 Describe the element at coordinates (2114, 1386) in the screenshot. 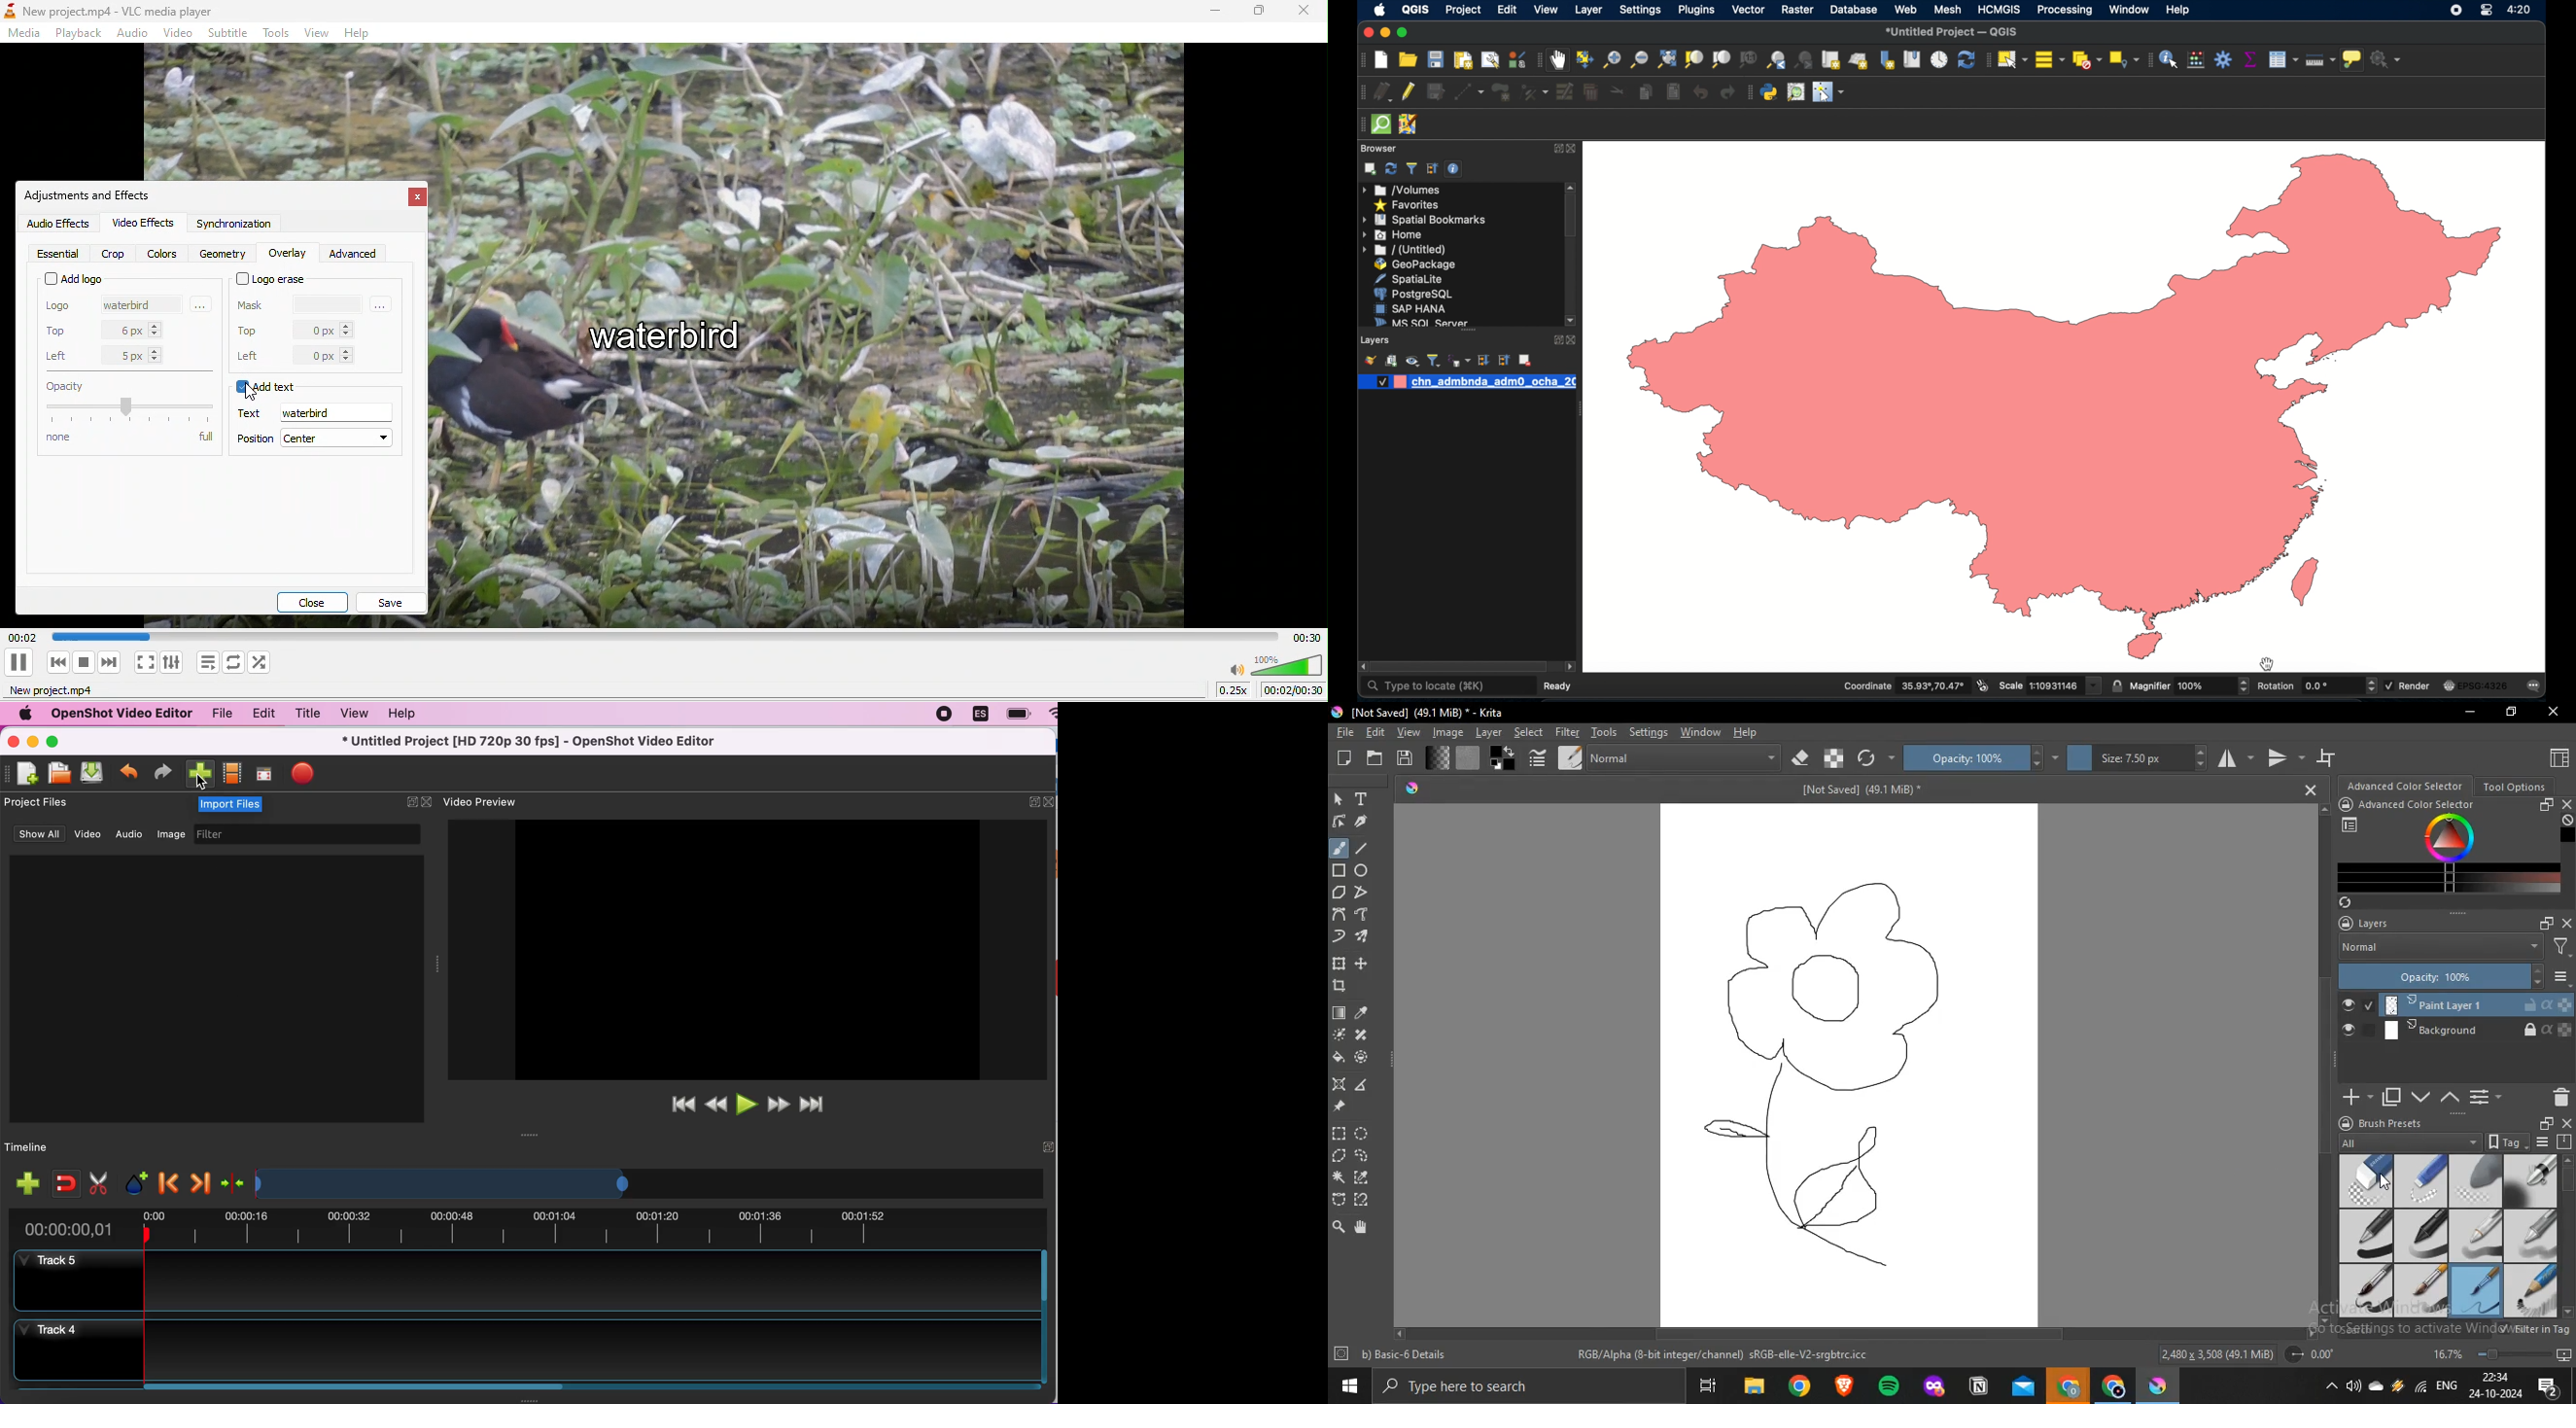

I see `Application` at that location.